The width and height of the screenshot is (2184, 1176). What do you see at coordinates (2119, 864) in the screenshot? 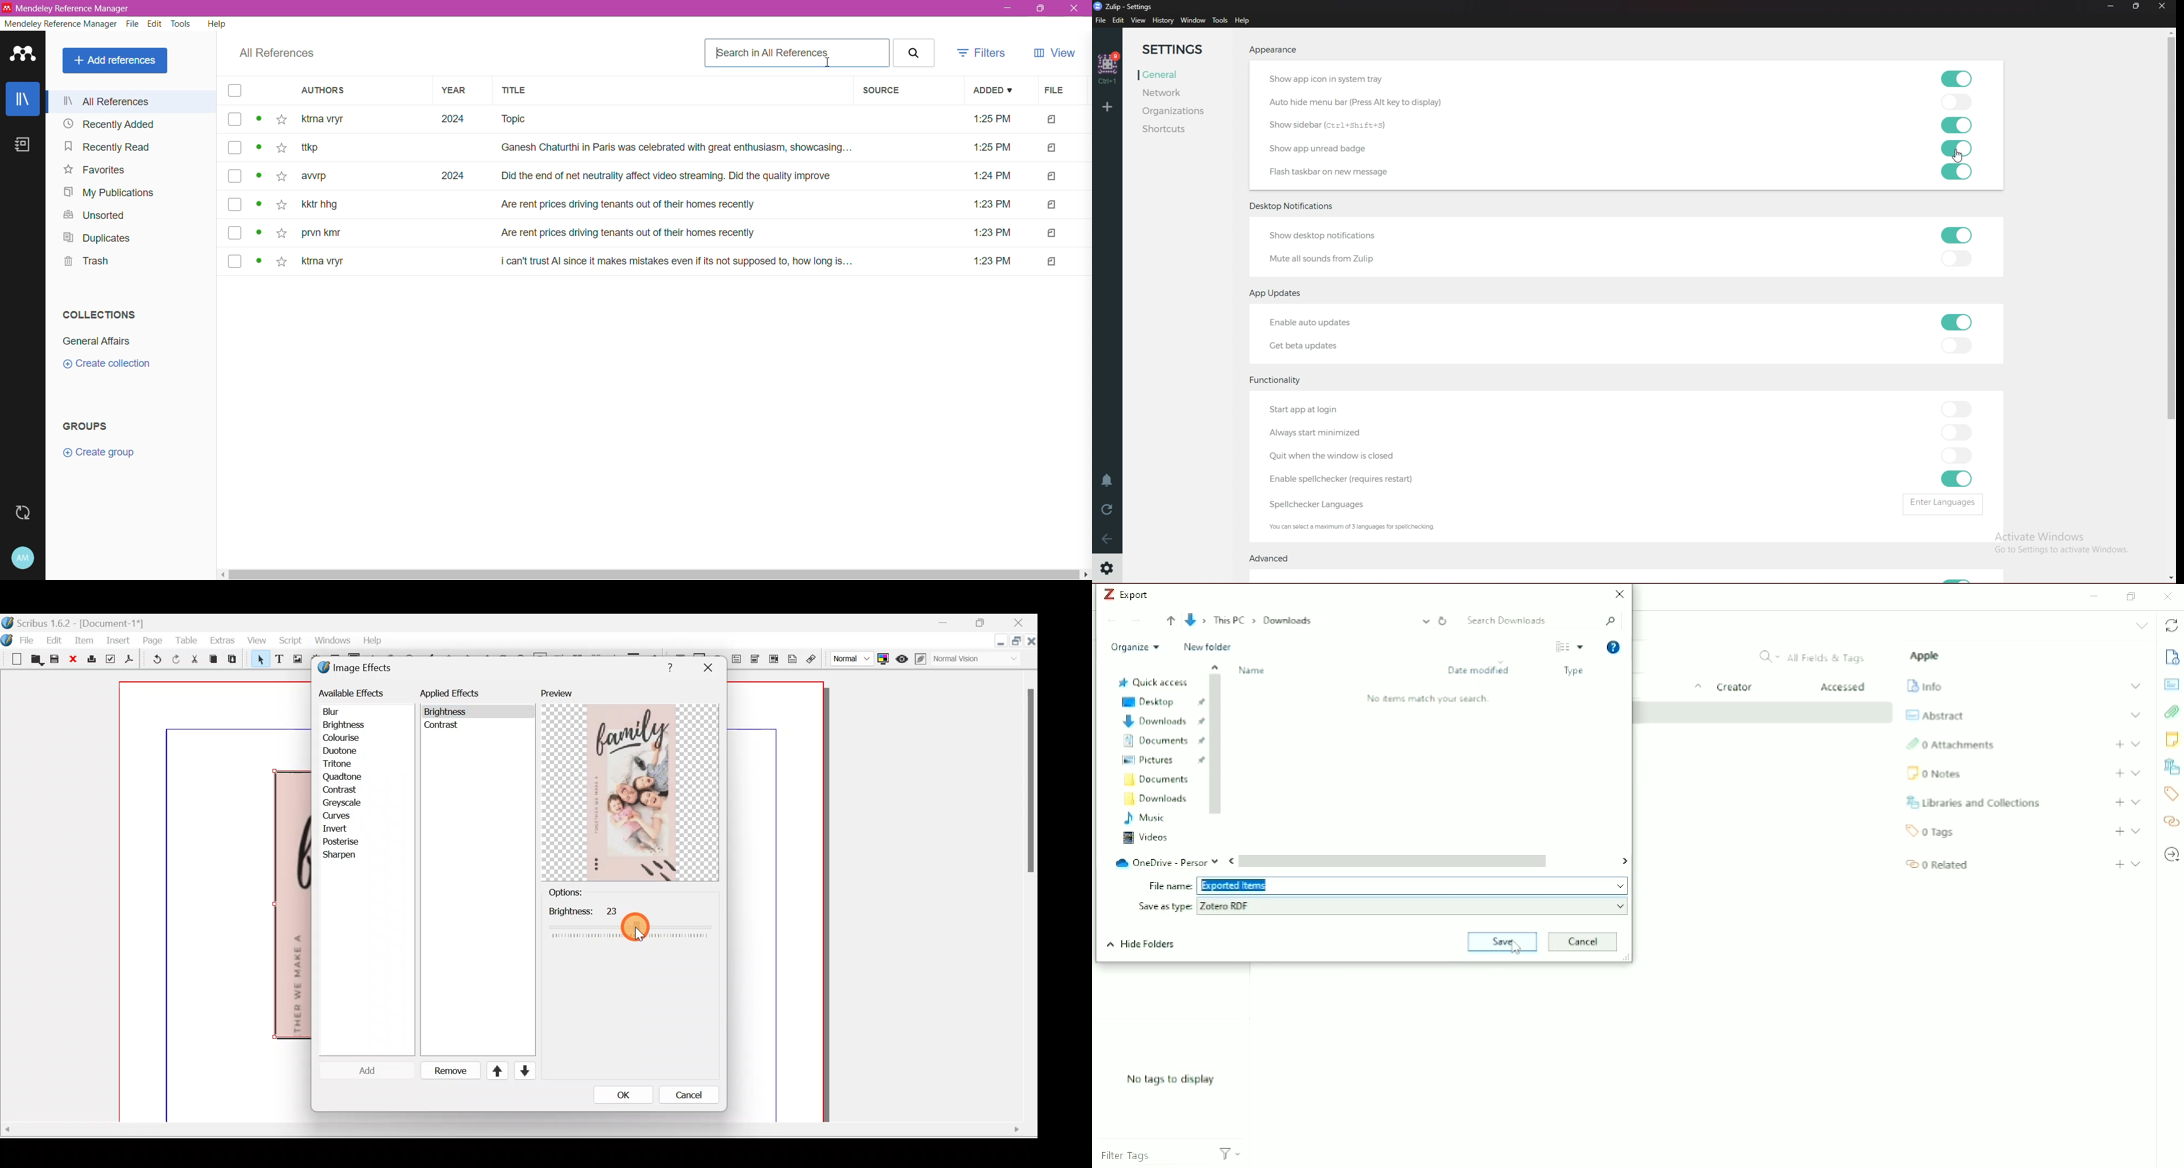
I see `Add` at bounding box center [2119, 864].